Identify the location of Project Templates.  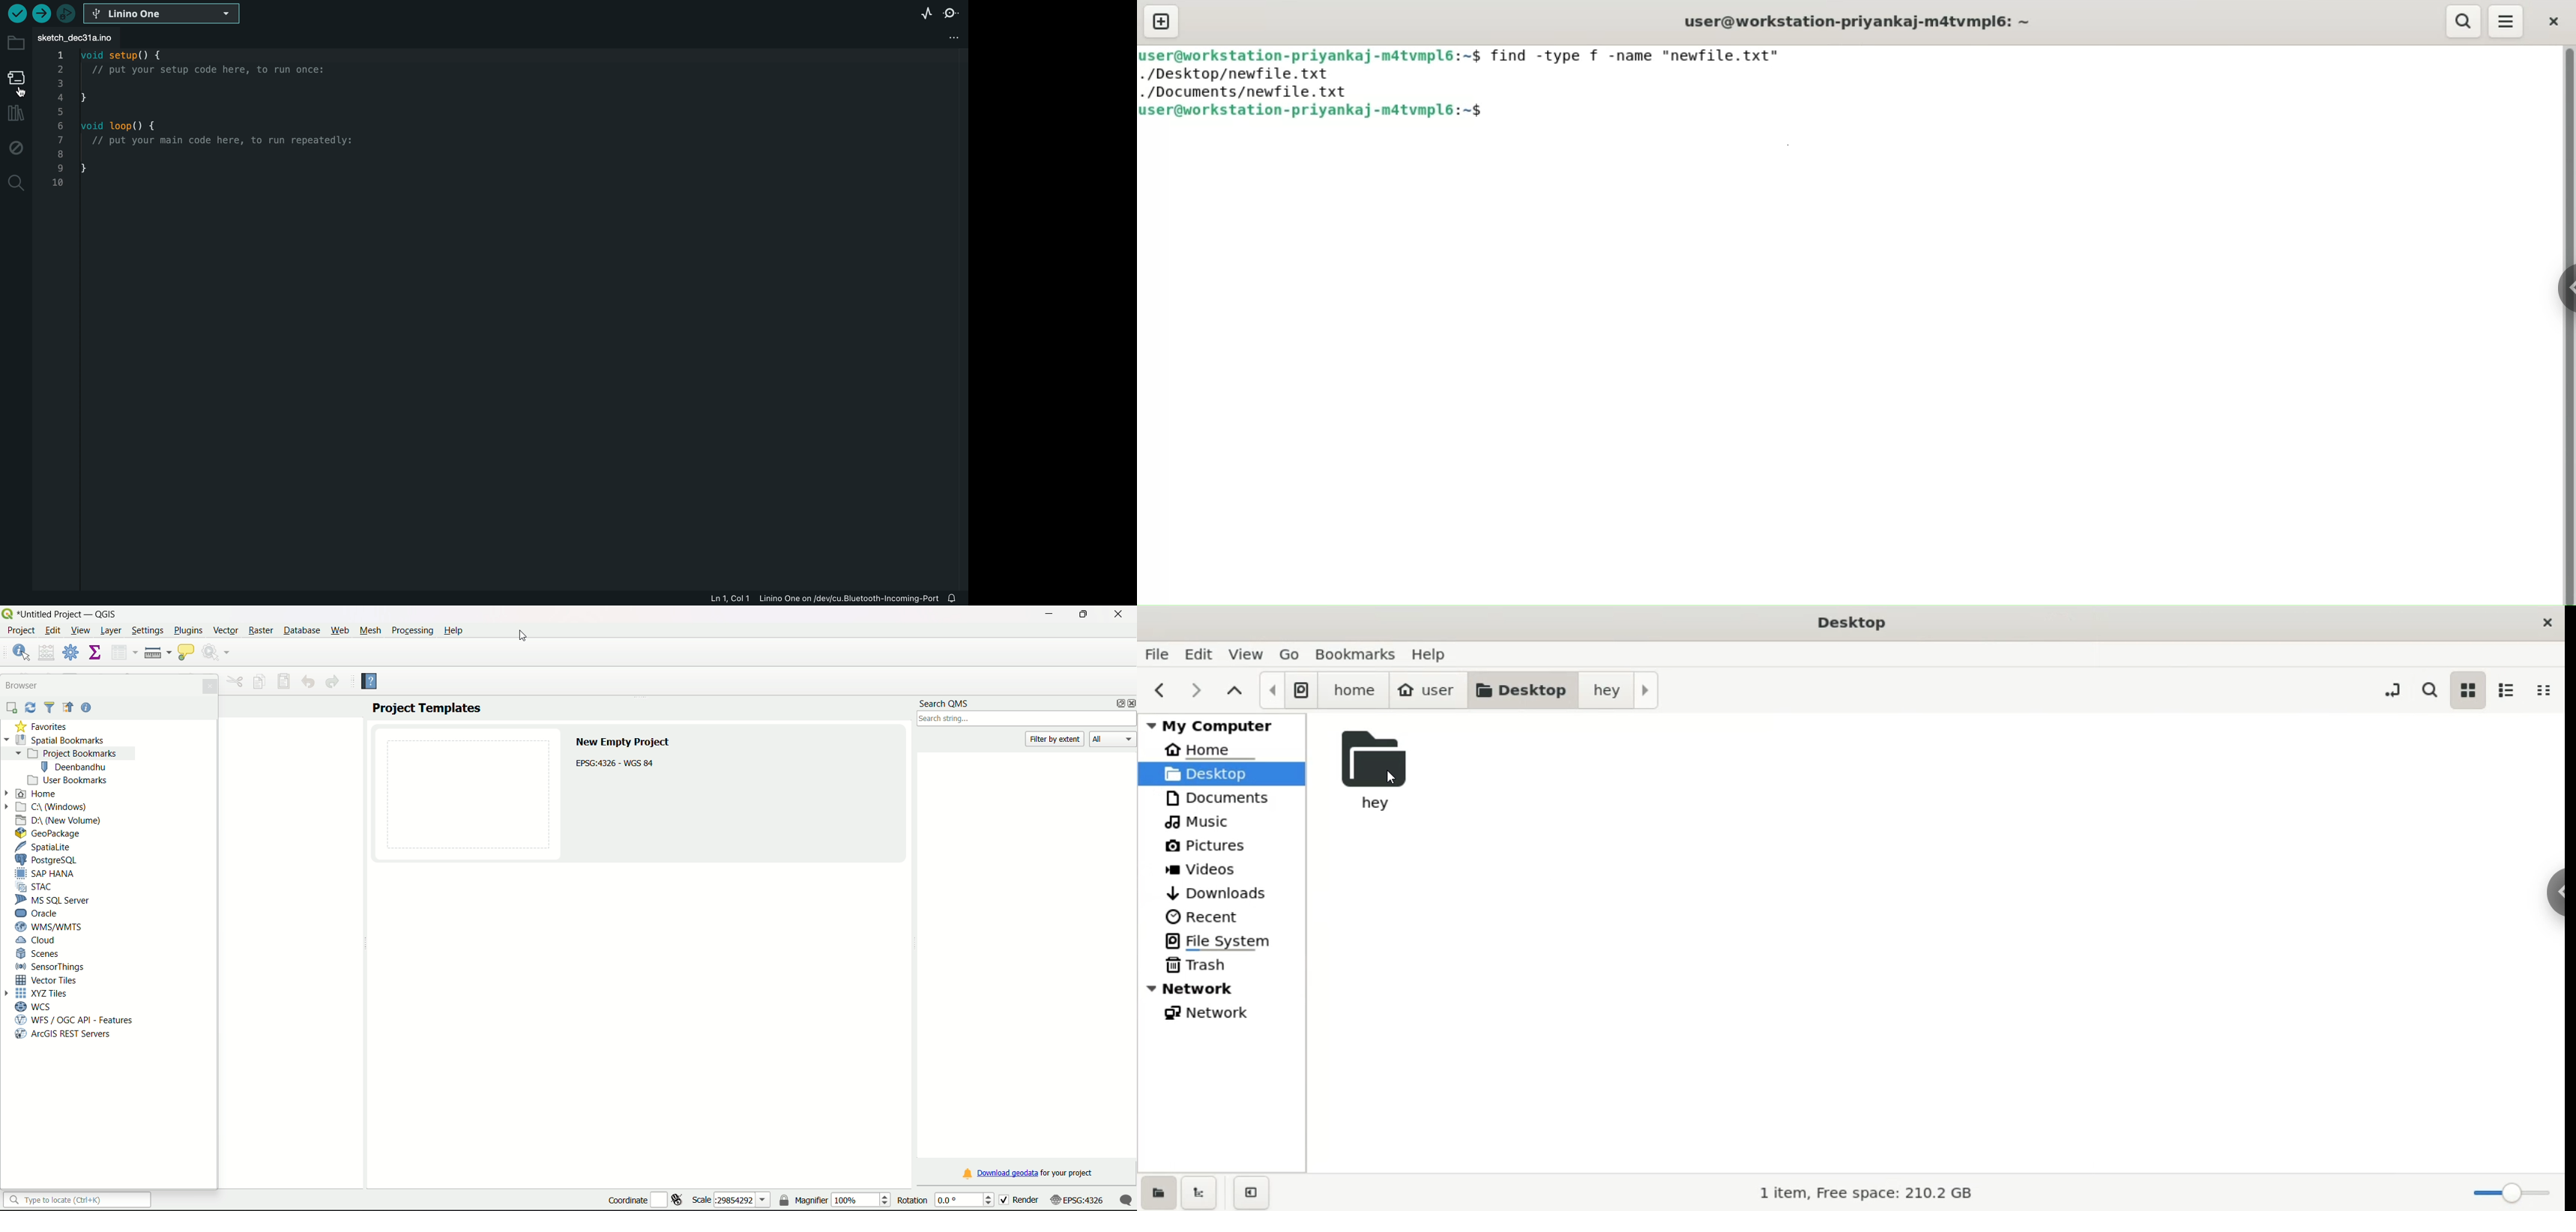
(429, 709).